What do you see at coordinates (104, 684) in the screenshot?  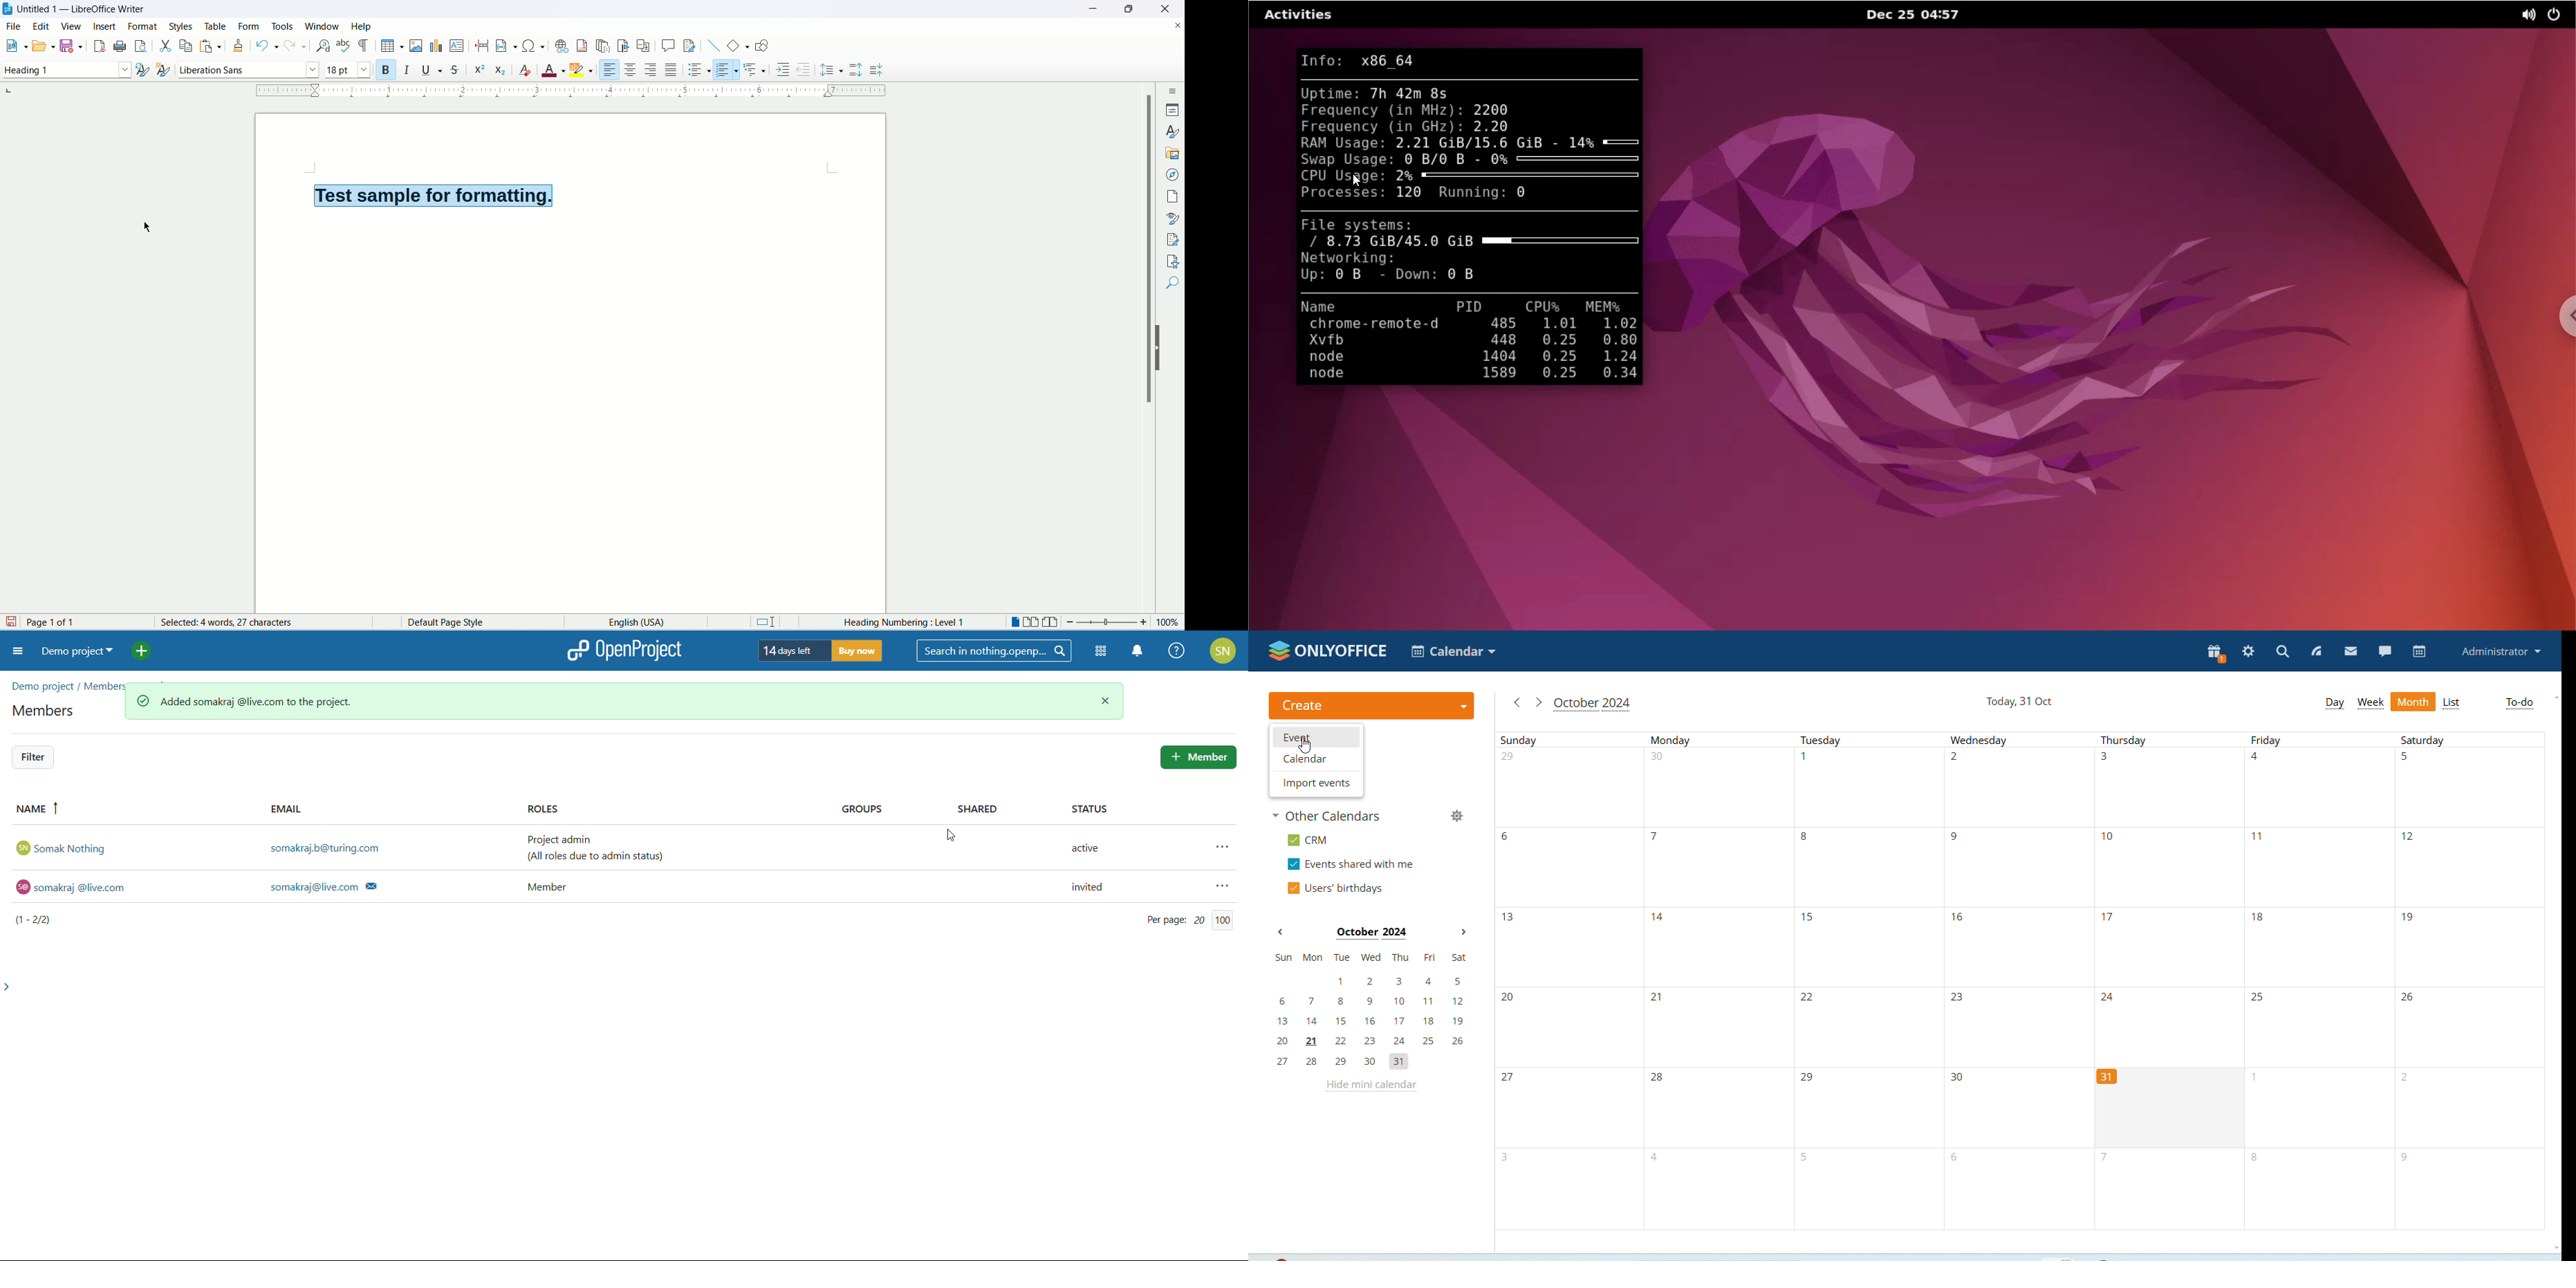 I see `members/` at bounding box center [104, 684].